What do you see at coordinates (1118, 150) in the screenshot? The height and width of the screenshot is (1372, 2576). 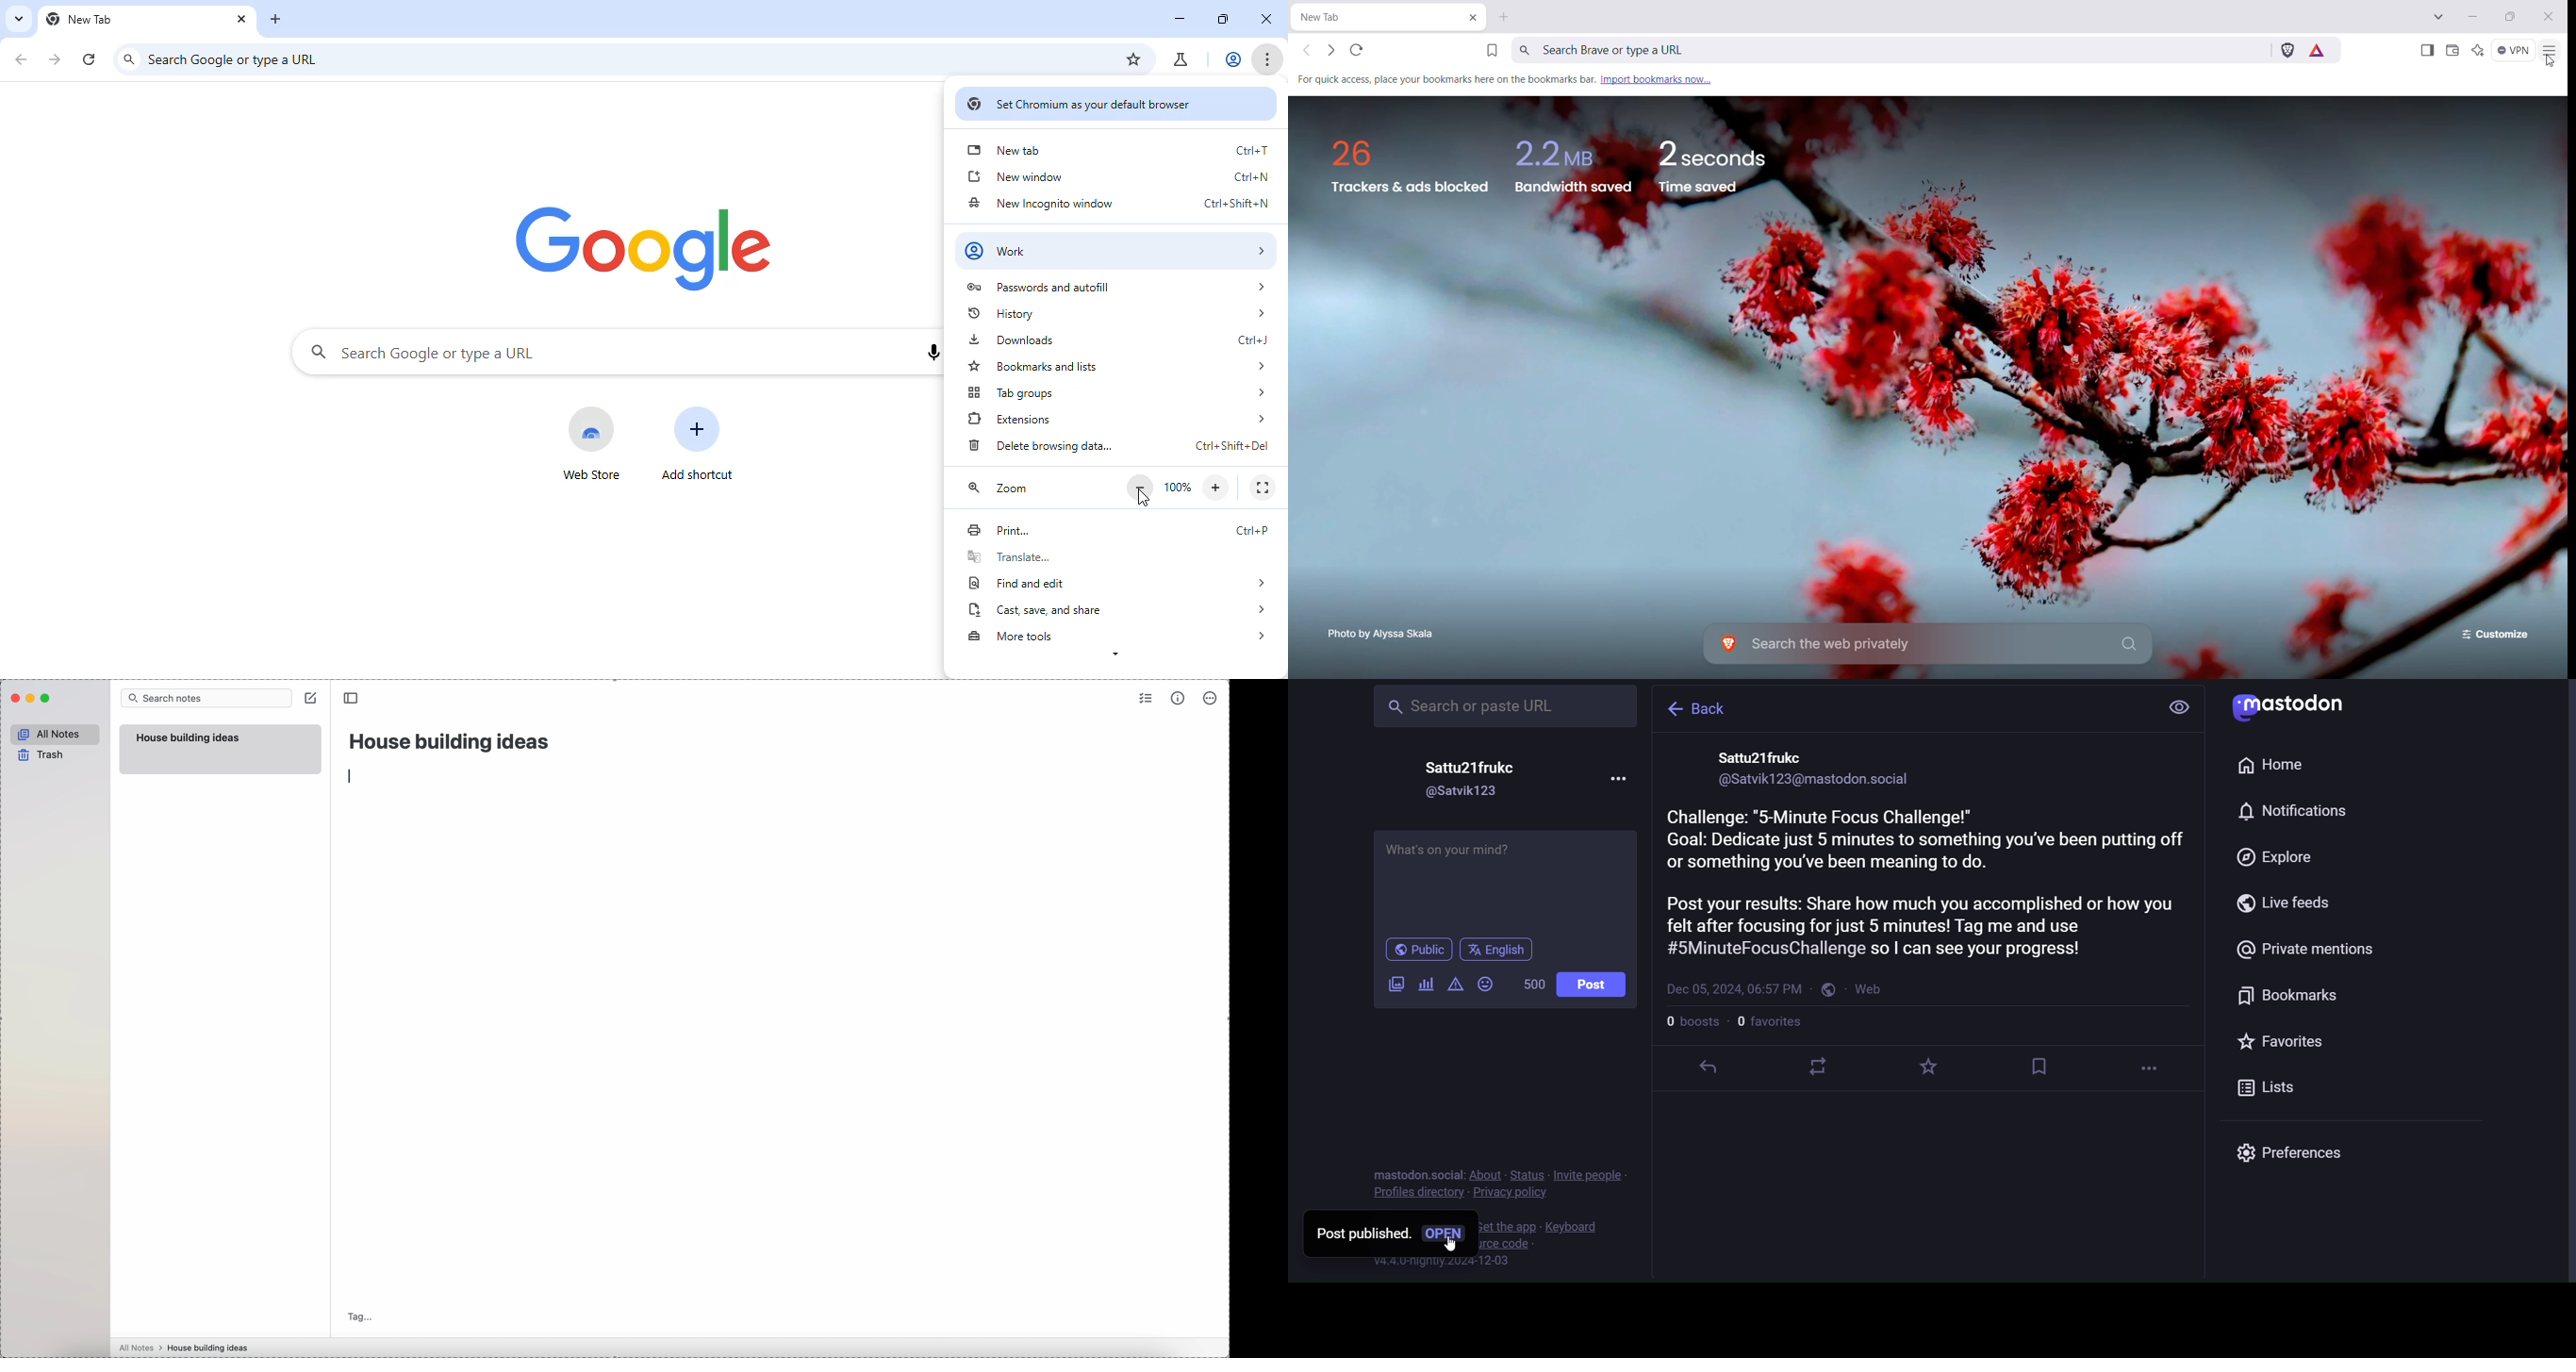 I see `new tab` at bounding box center [1118, 150].